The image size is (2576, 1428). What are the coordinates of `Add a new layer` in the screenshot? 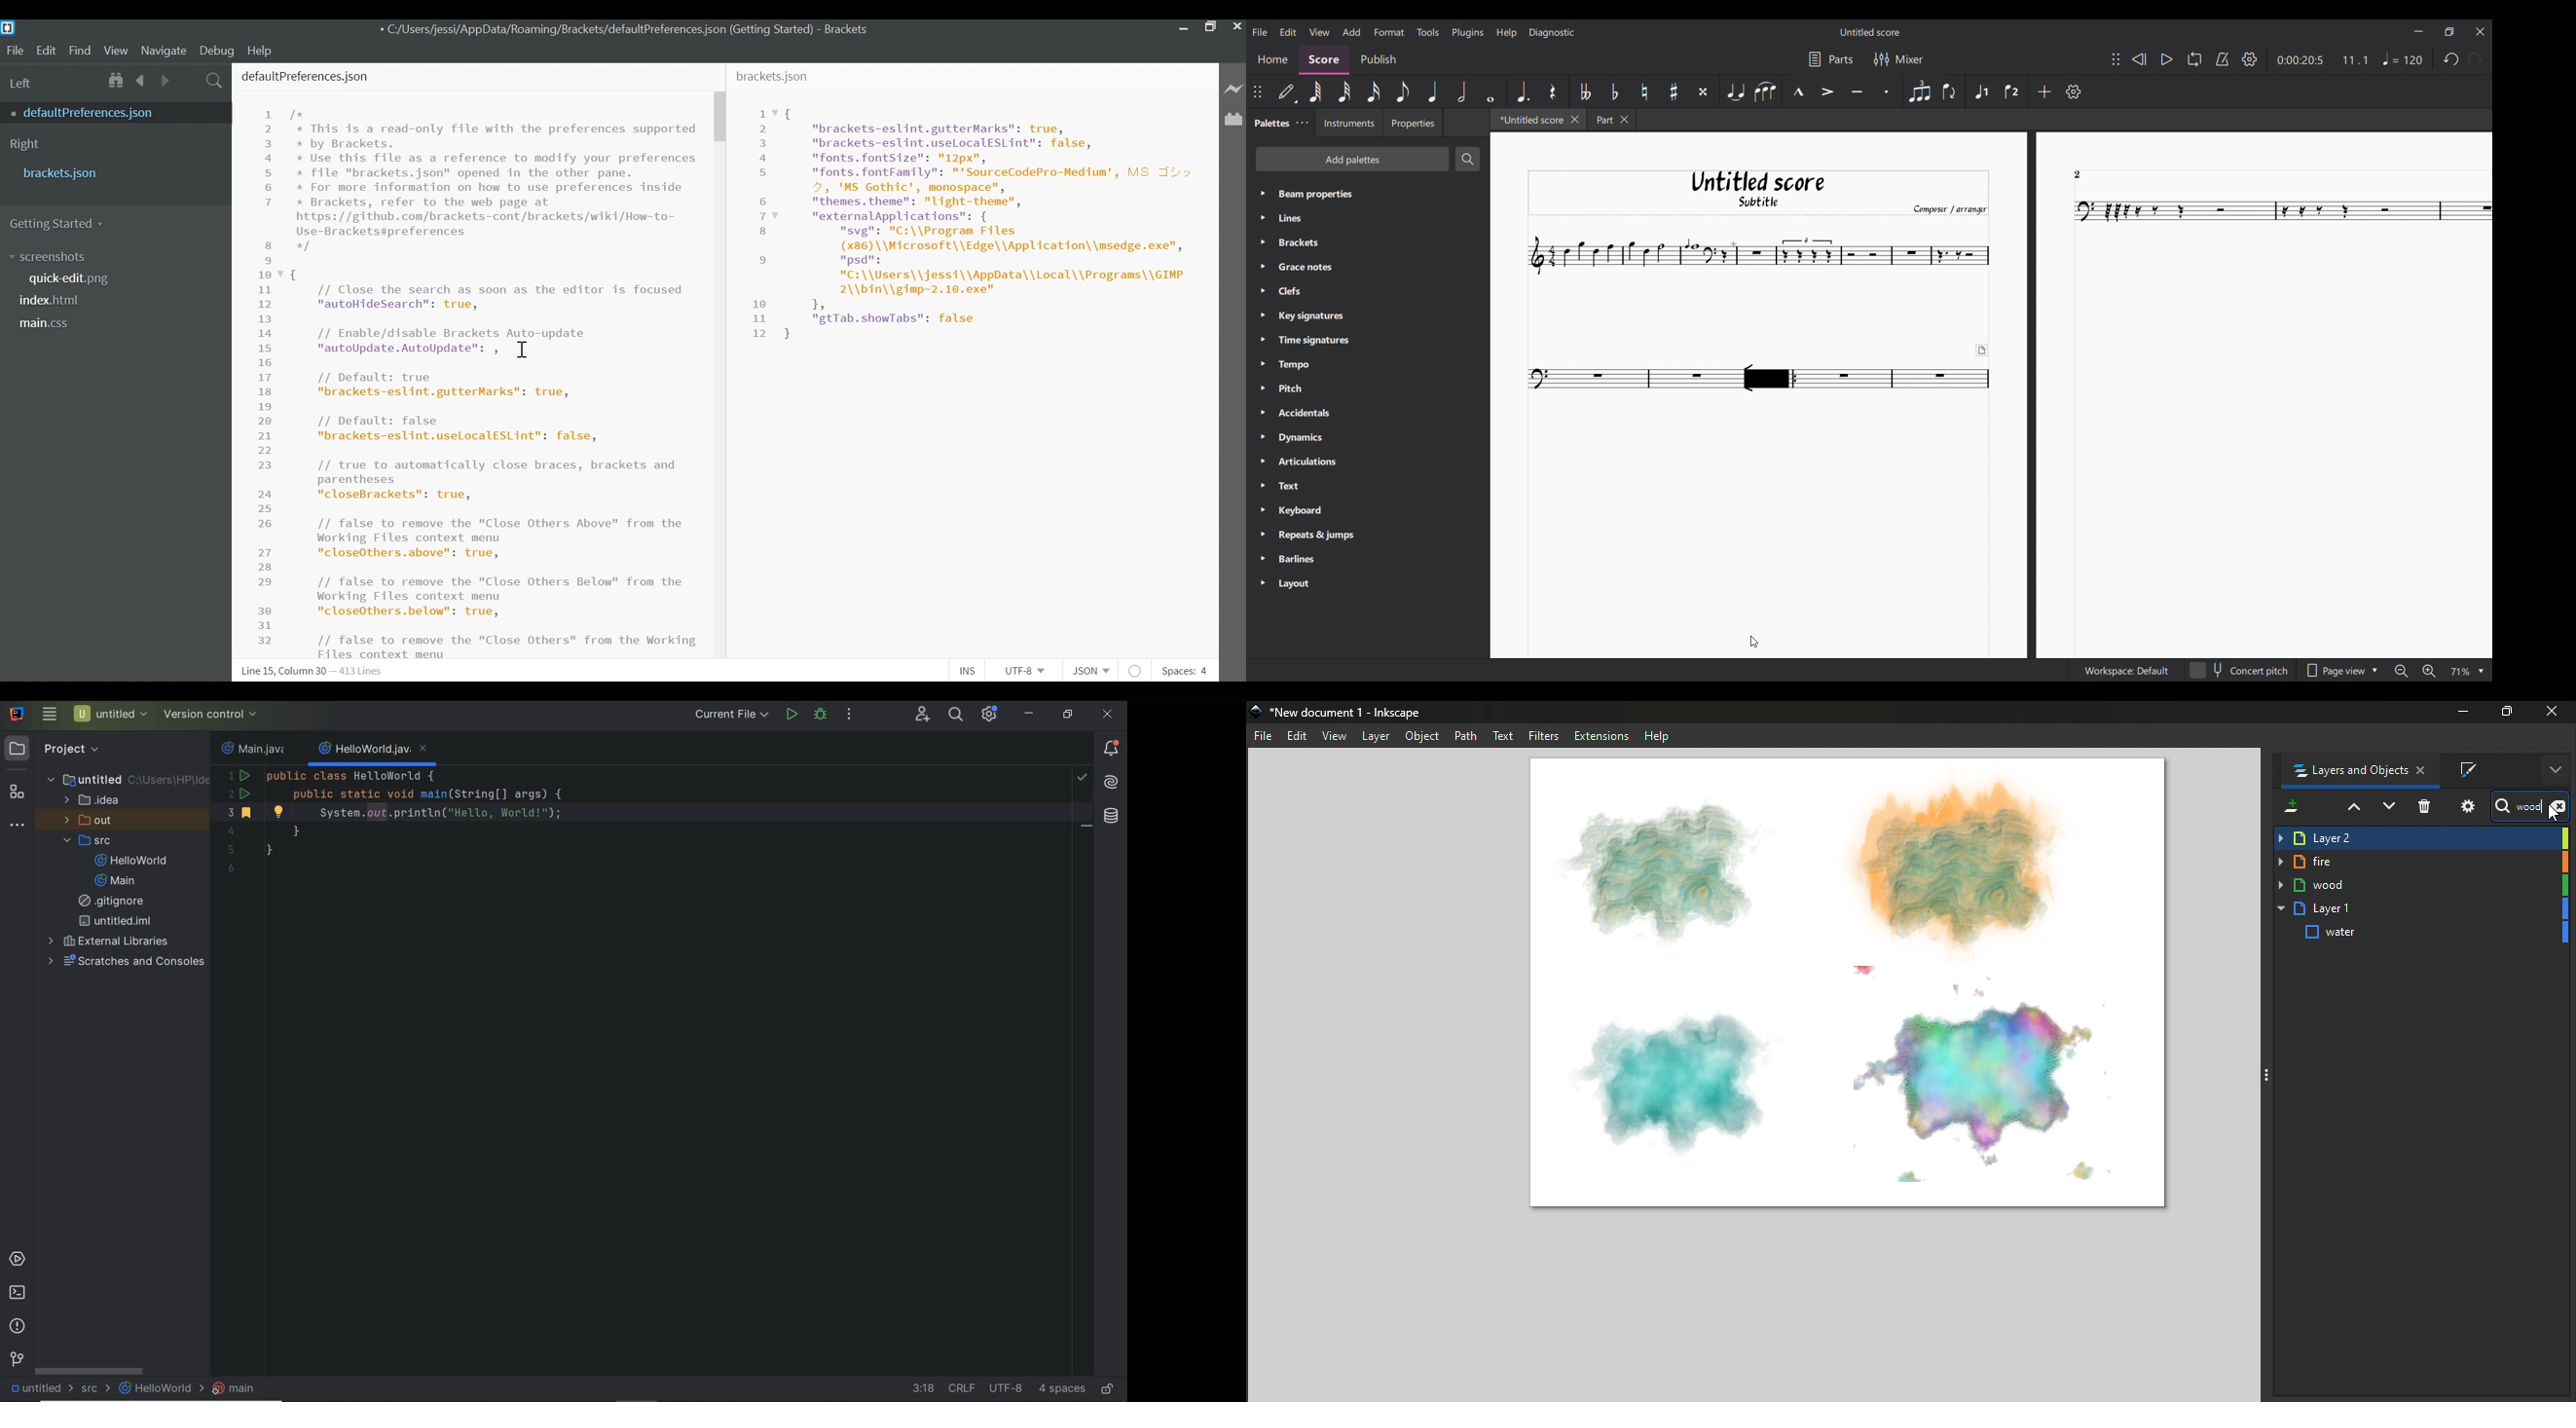 It's located at (2290, 809).